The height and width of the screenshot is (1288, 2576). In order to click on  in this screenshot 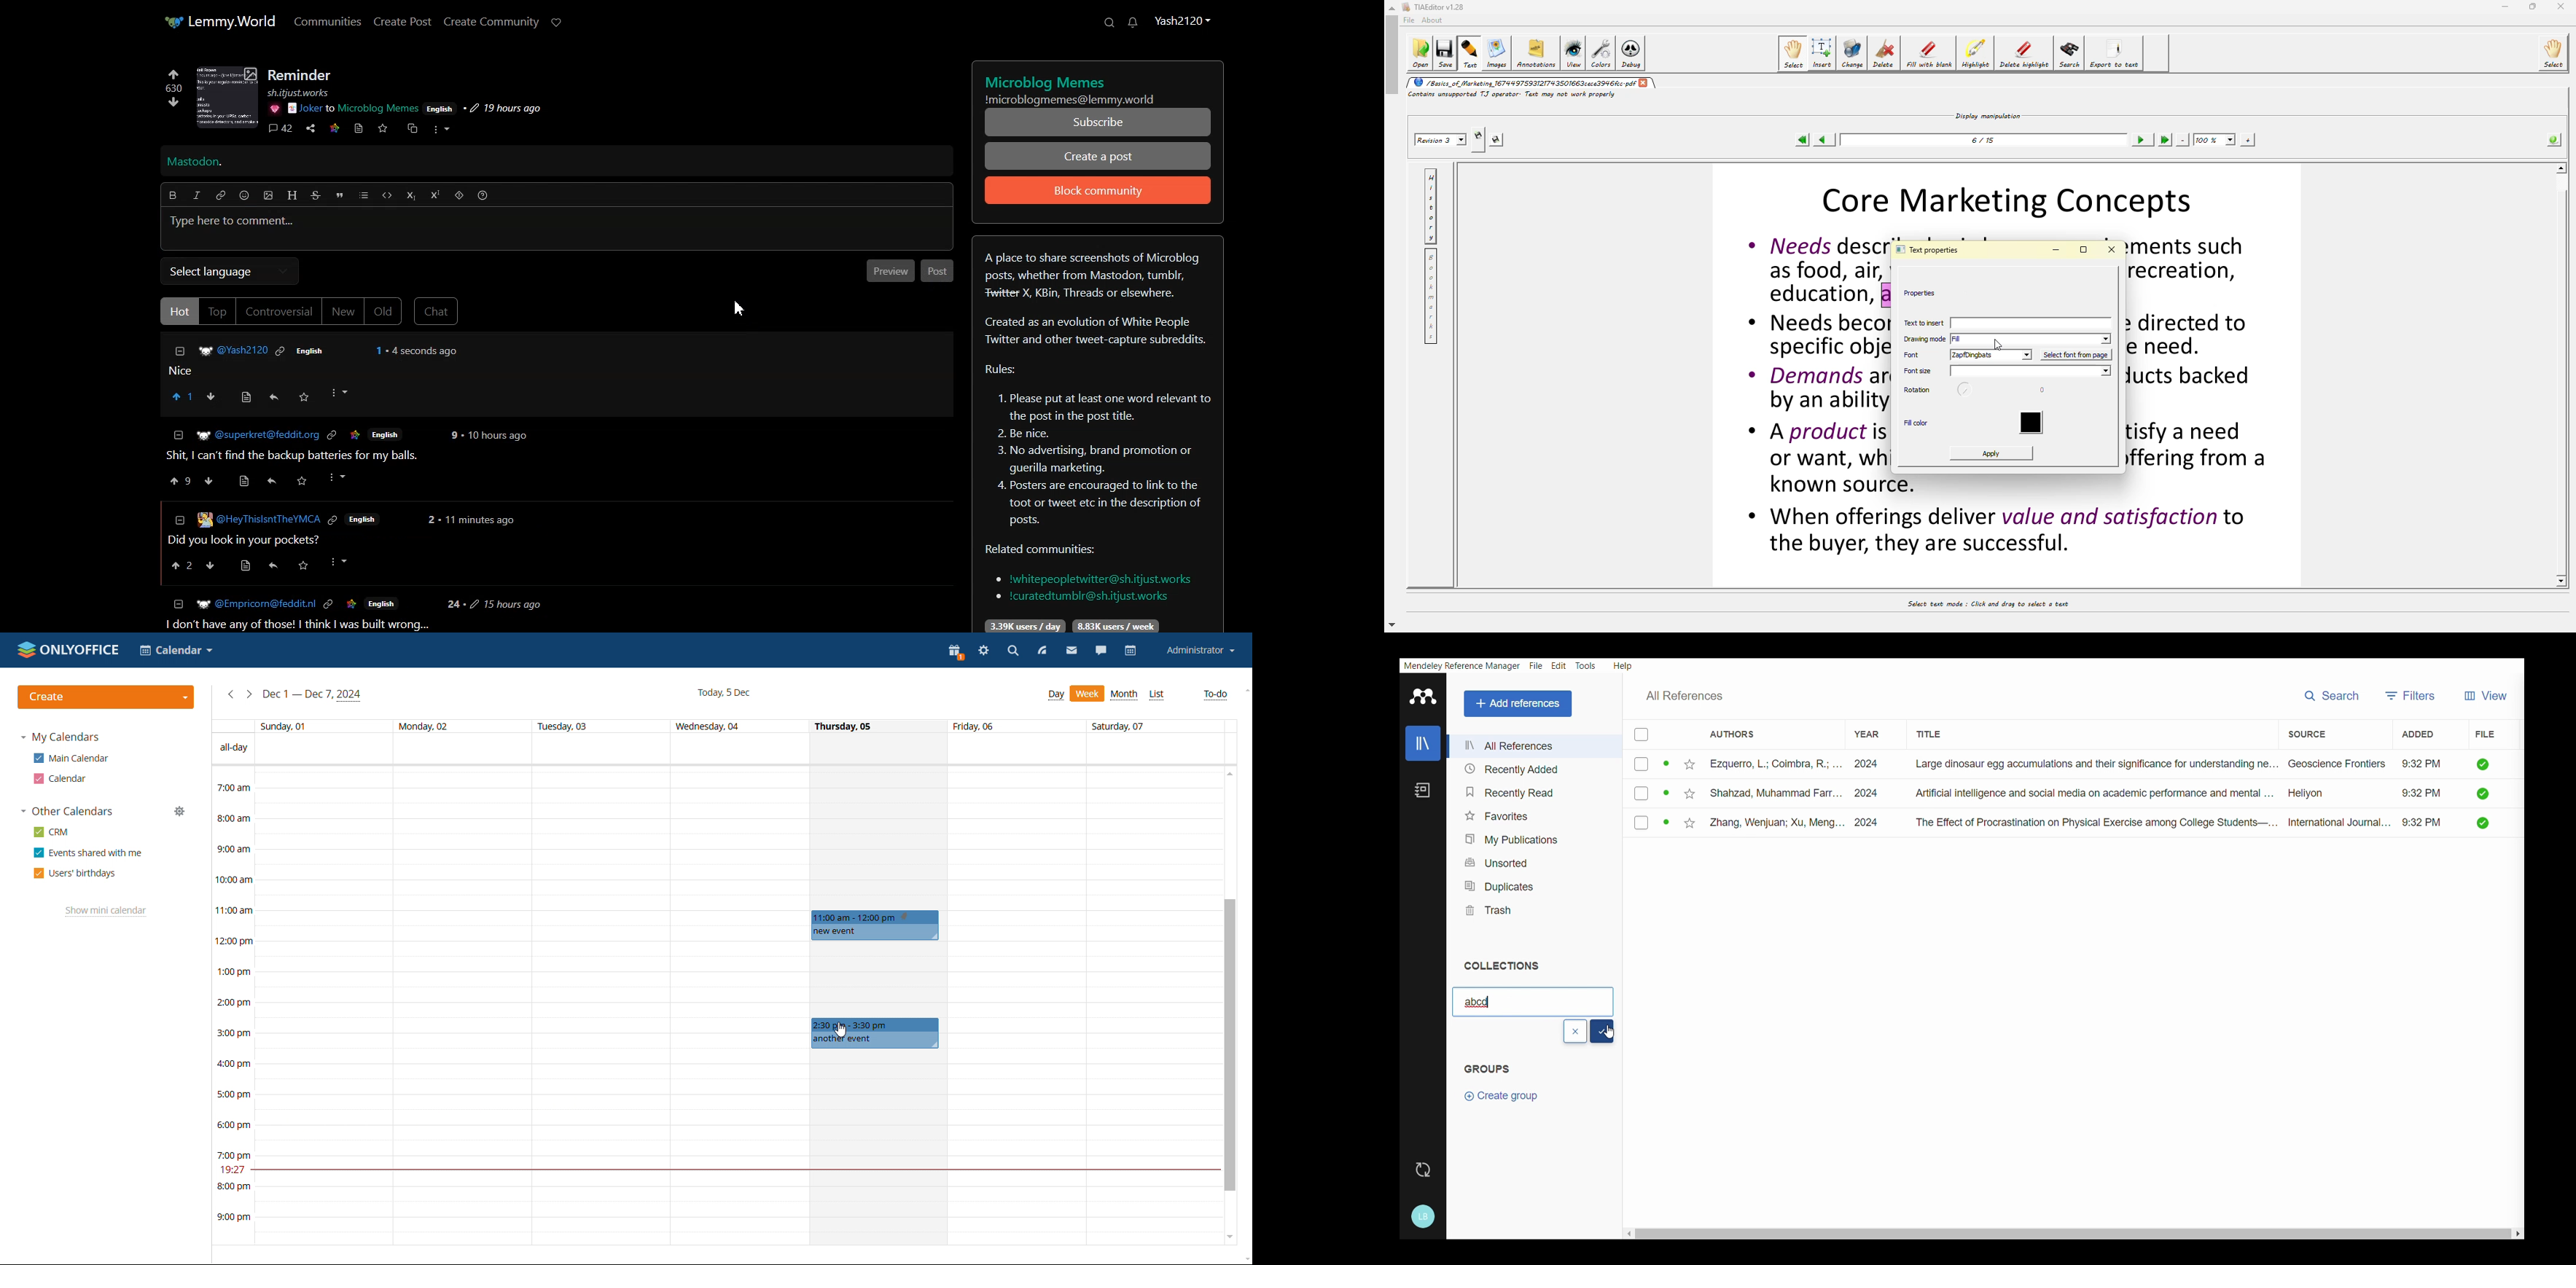, I will do `click(273, 482)`.